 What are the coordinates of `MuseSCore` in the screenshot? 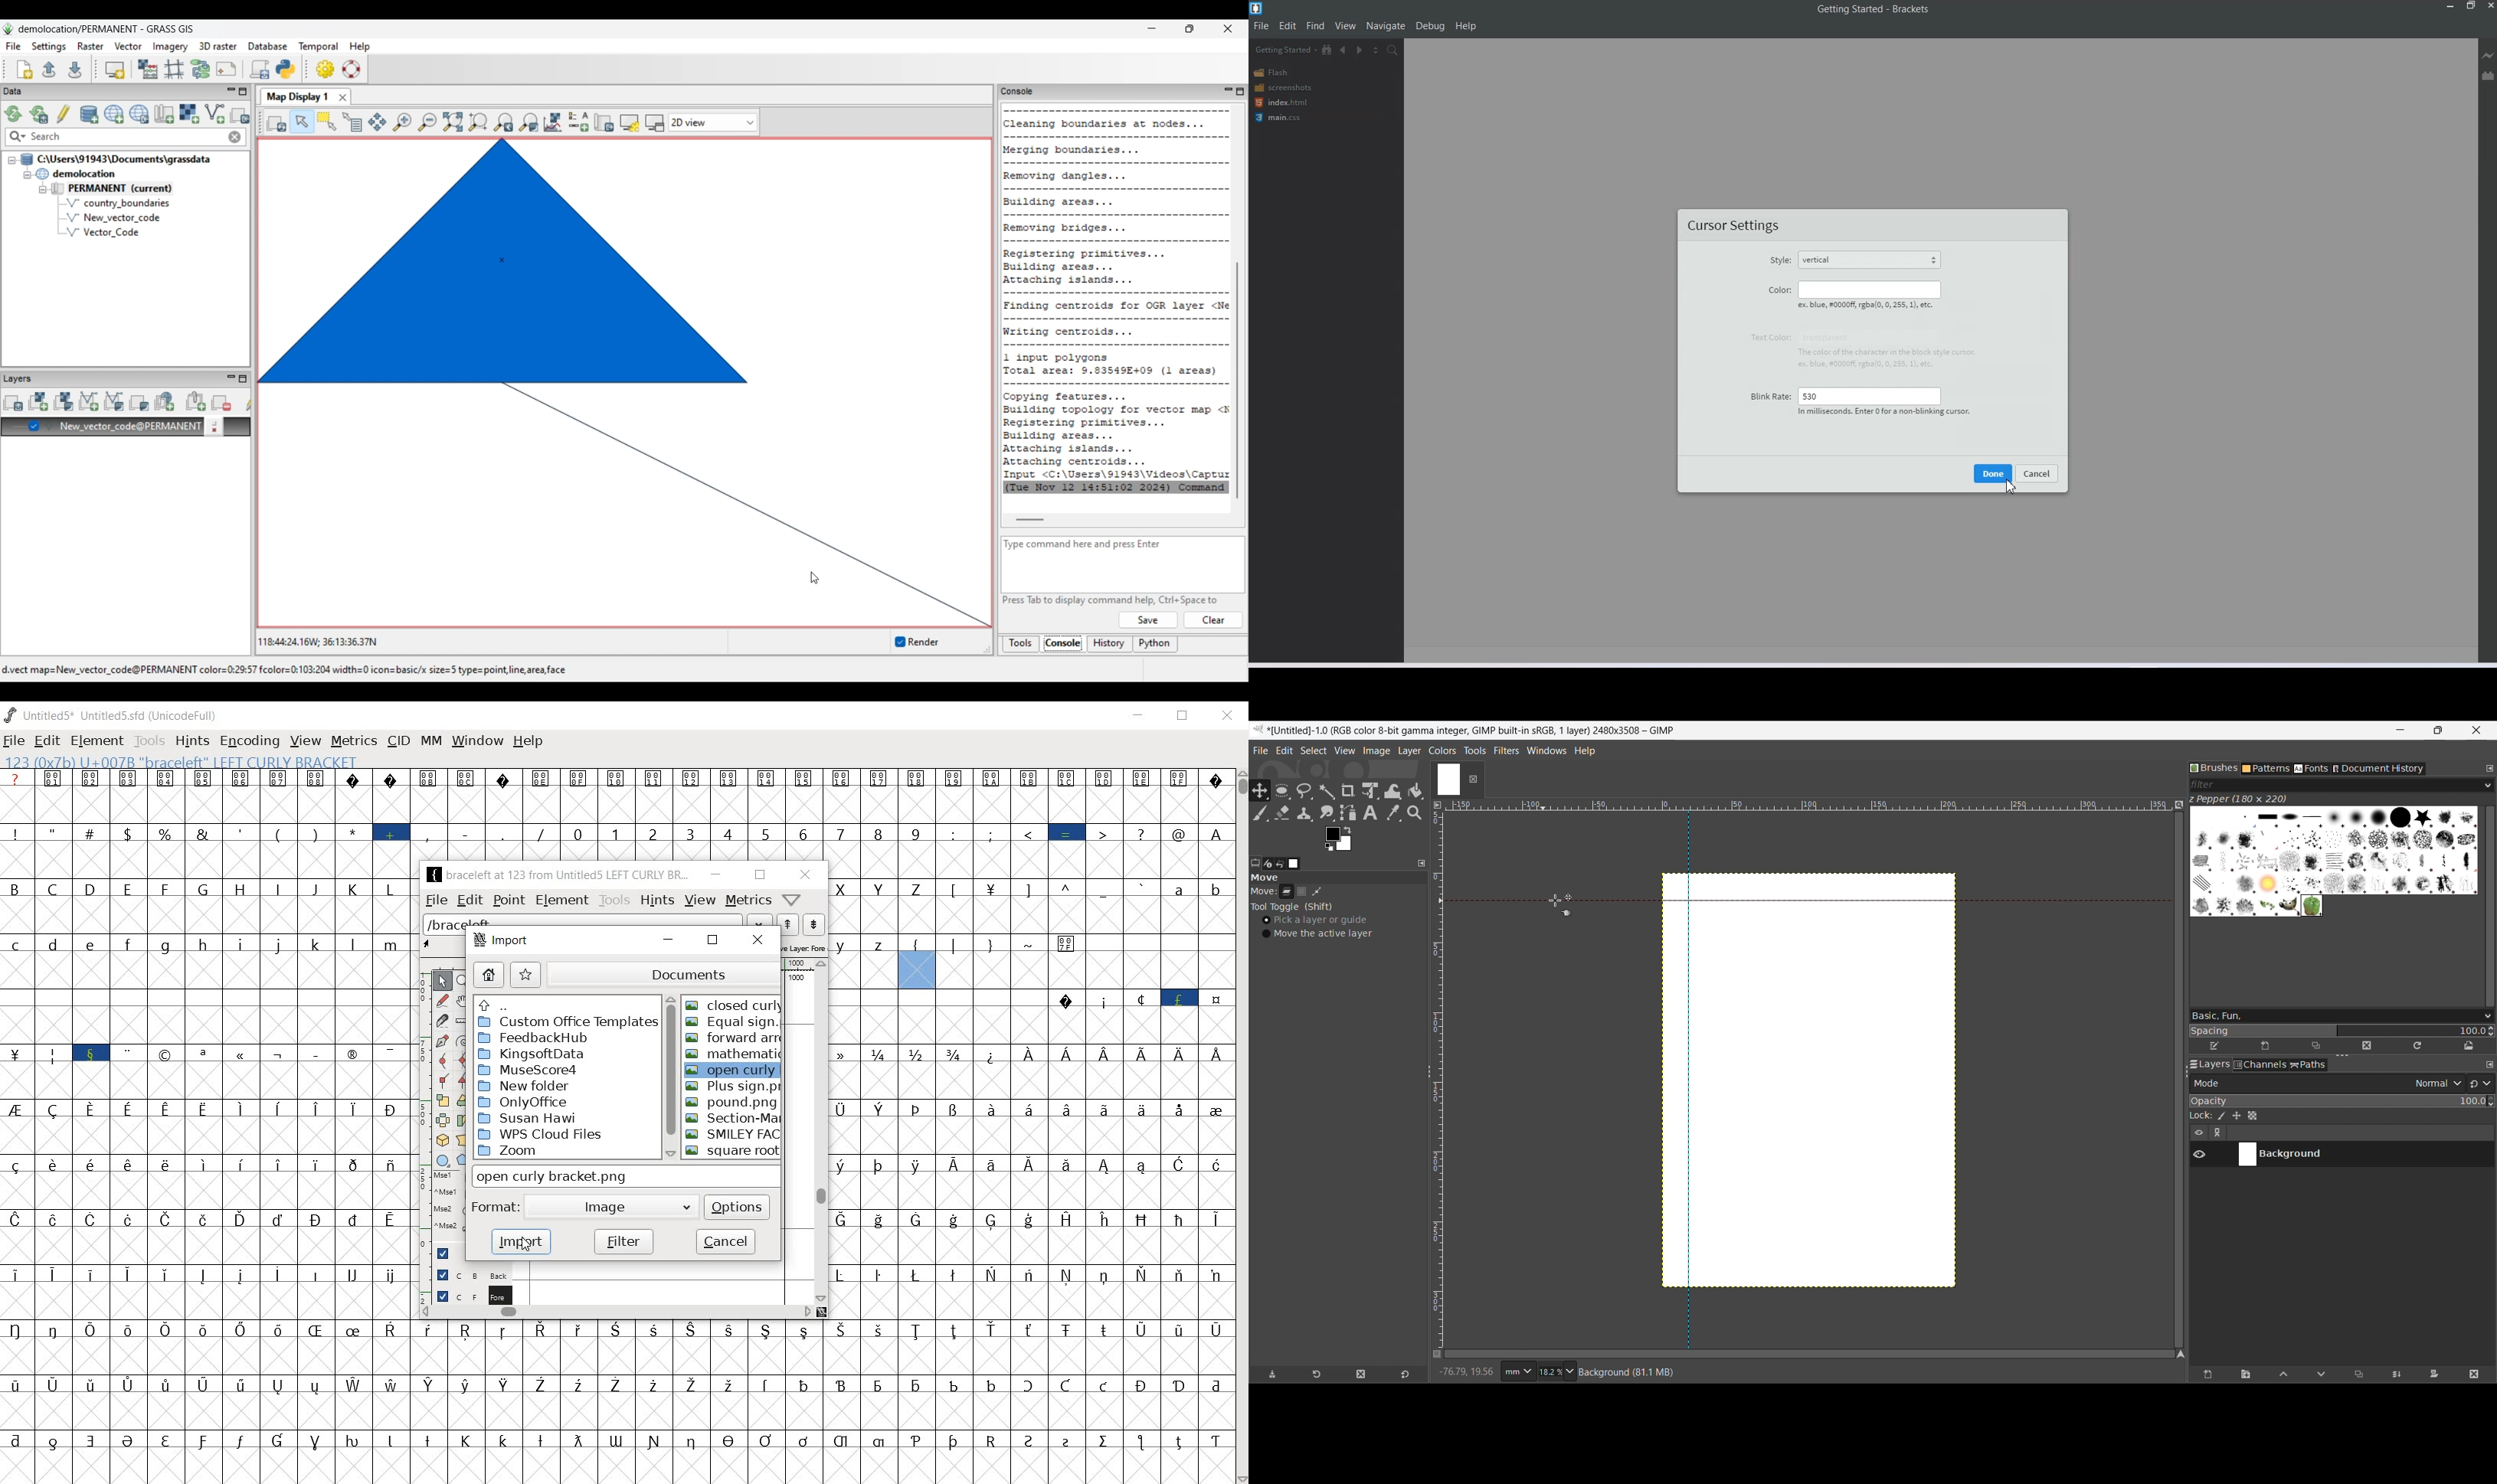 It's located at (529, 1069).